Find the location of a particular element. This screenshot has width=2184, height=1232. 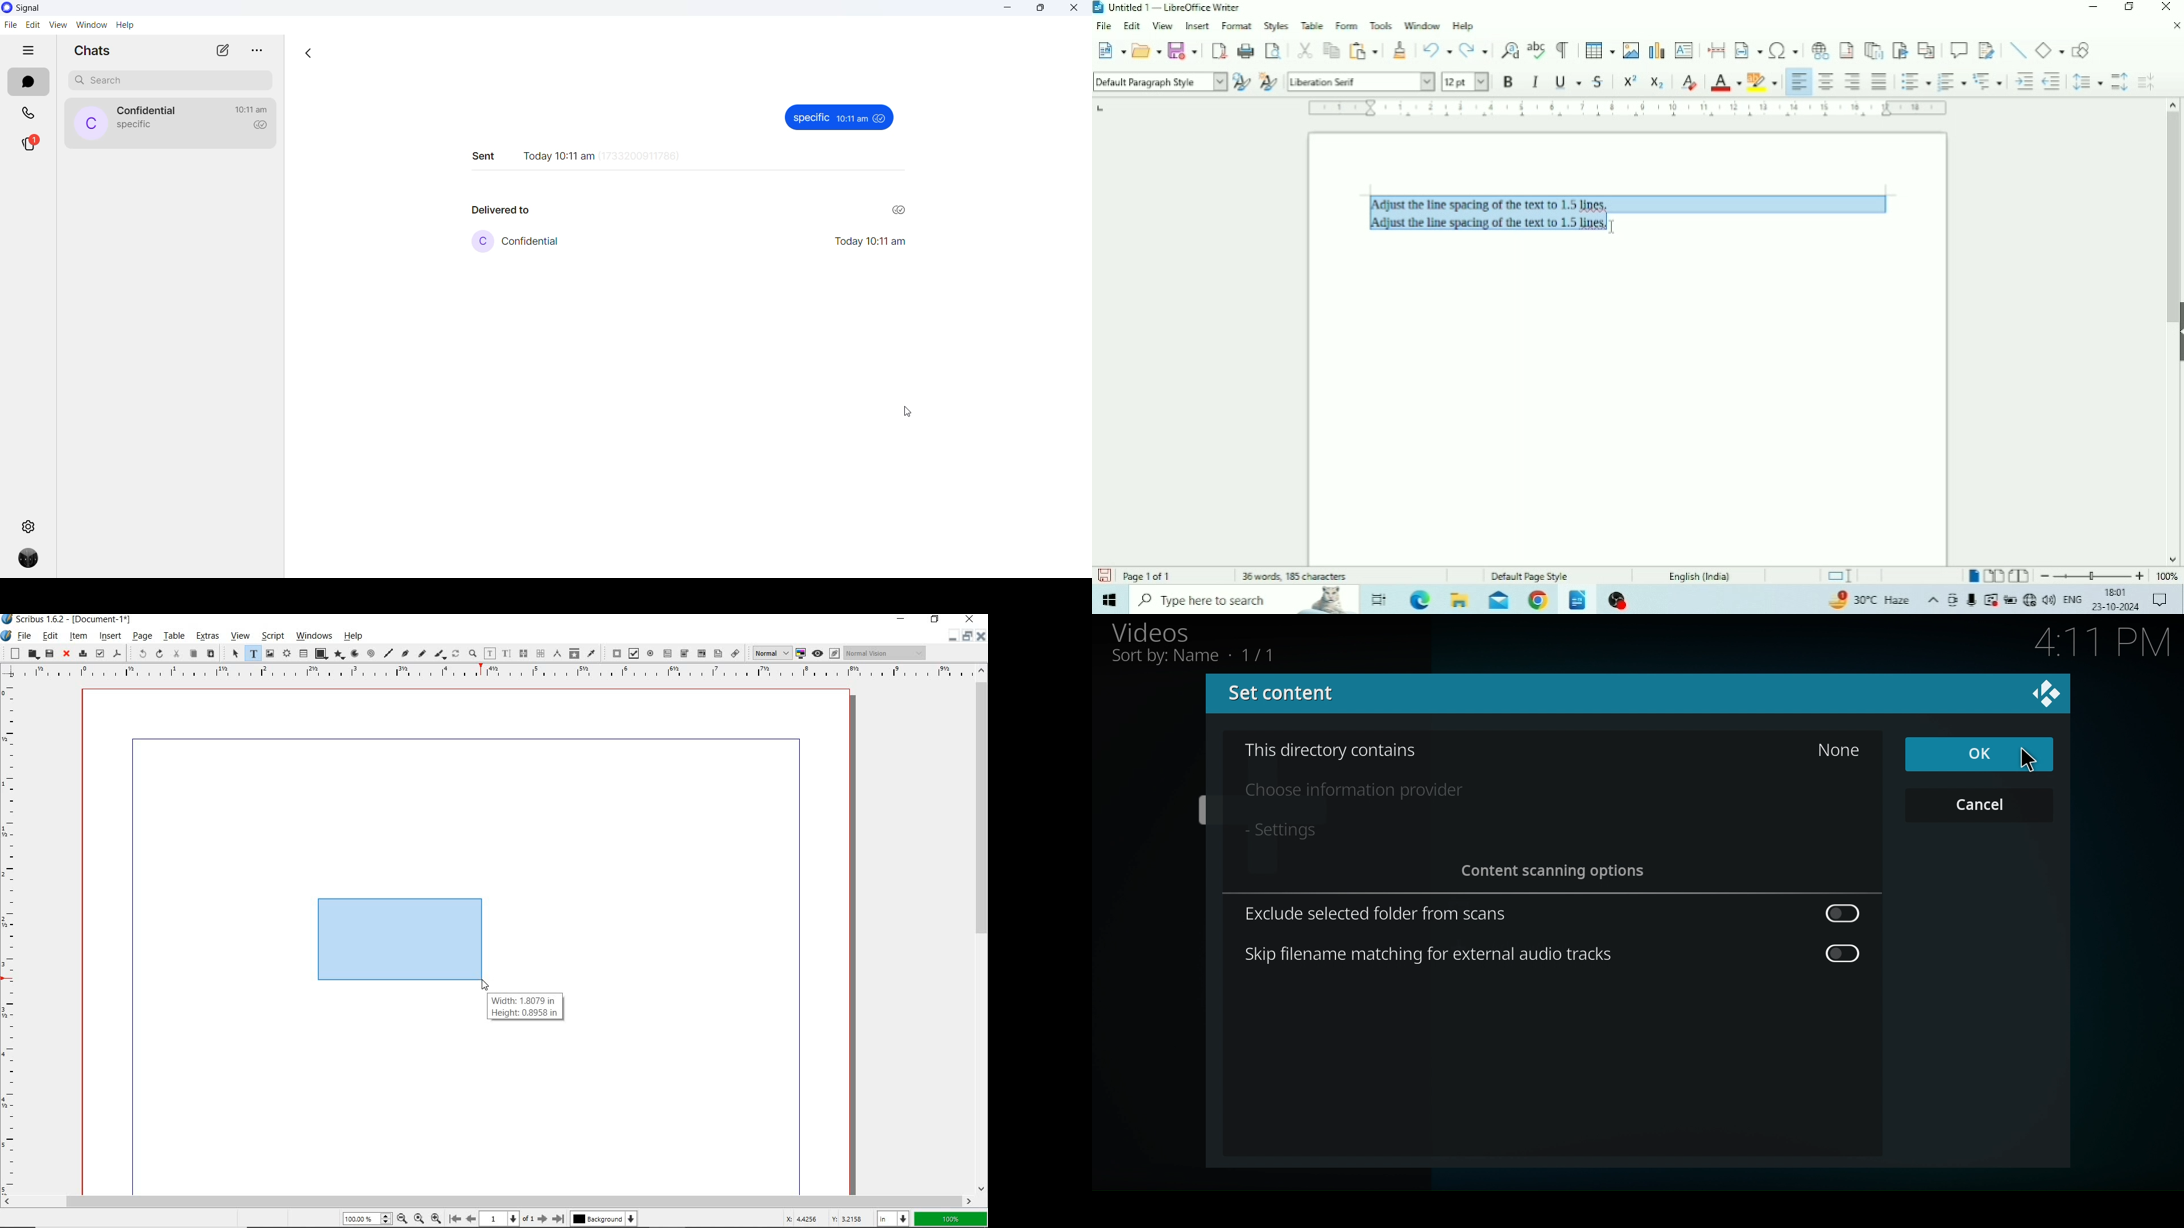

help is located at coordinates (125, 26).